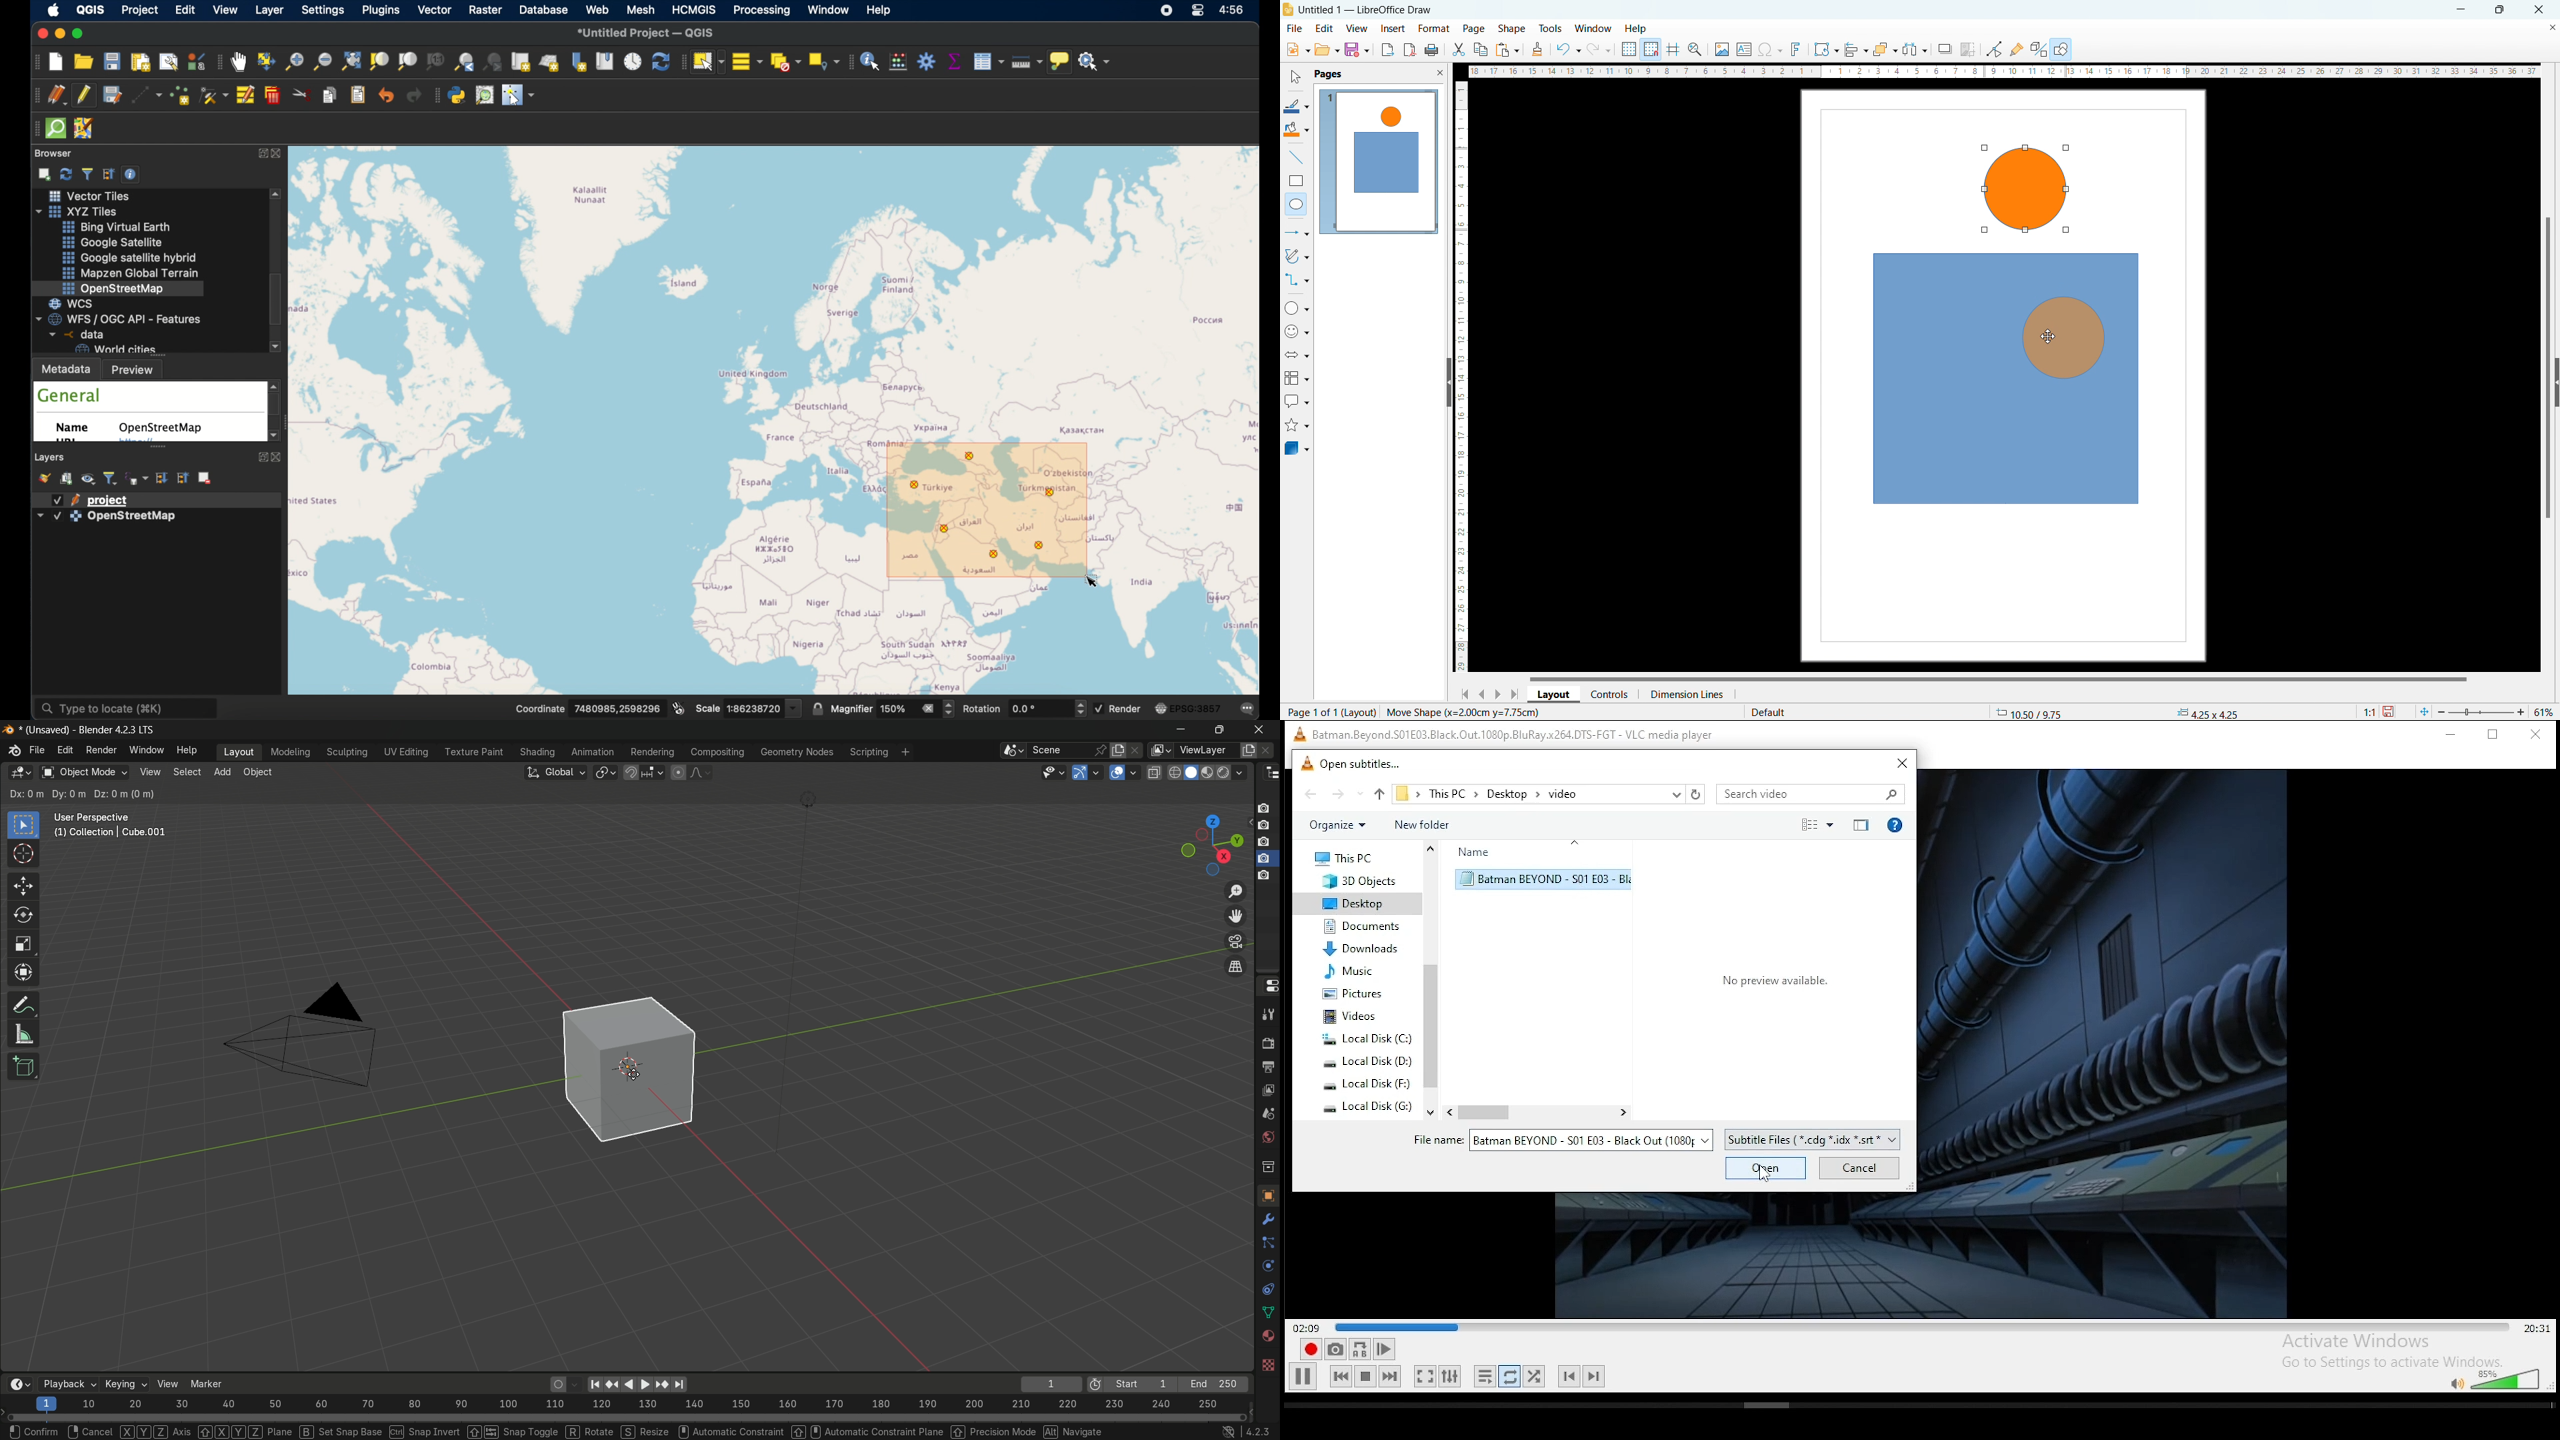 This screenshot has height=1456, width=2576. What do you see at coordinates (1368, 9) in the screenshot?
I see `document title` at bounding box center [1368, 9].